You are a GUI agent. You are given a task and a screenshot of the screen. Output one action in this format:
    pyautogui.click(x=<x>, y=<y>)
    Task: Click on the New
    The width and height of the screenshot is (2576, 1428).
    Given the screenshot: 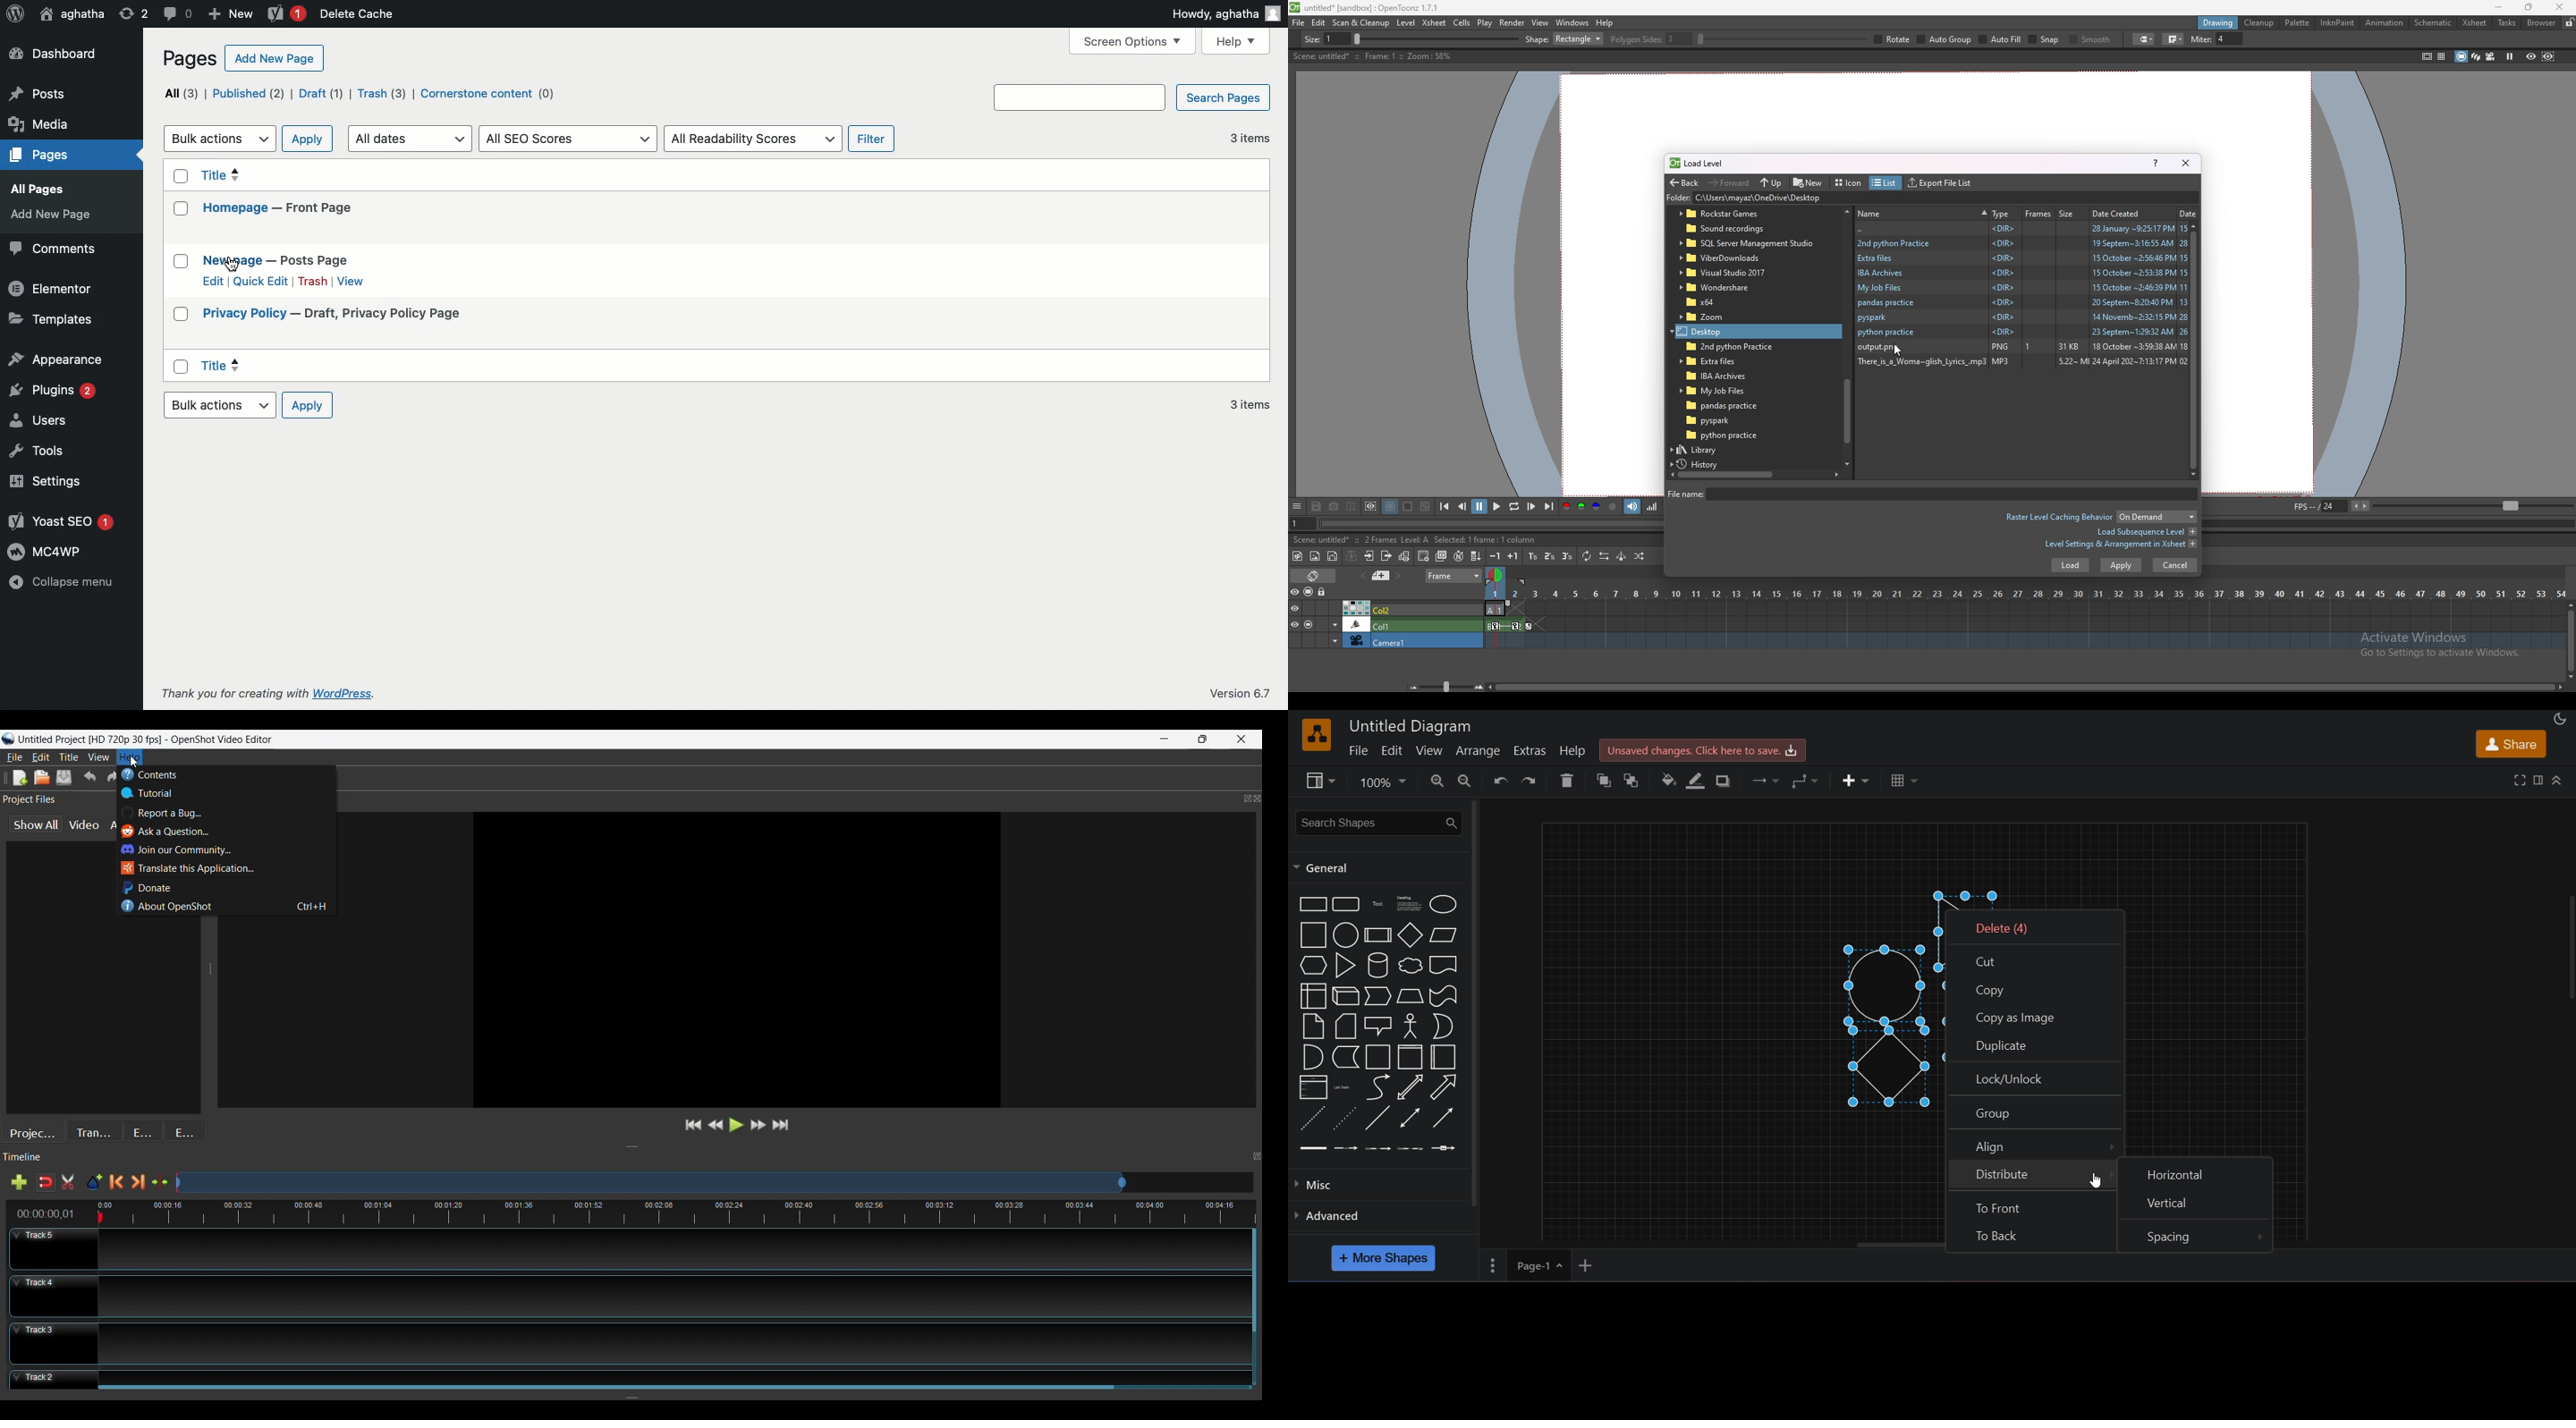 What is the action you would take?
    pyautogui.click(x=231, y=12)
    